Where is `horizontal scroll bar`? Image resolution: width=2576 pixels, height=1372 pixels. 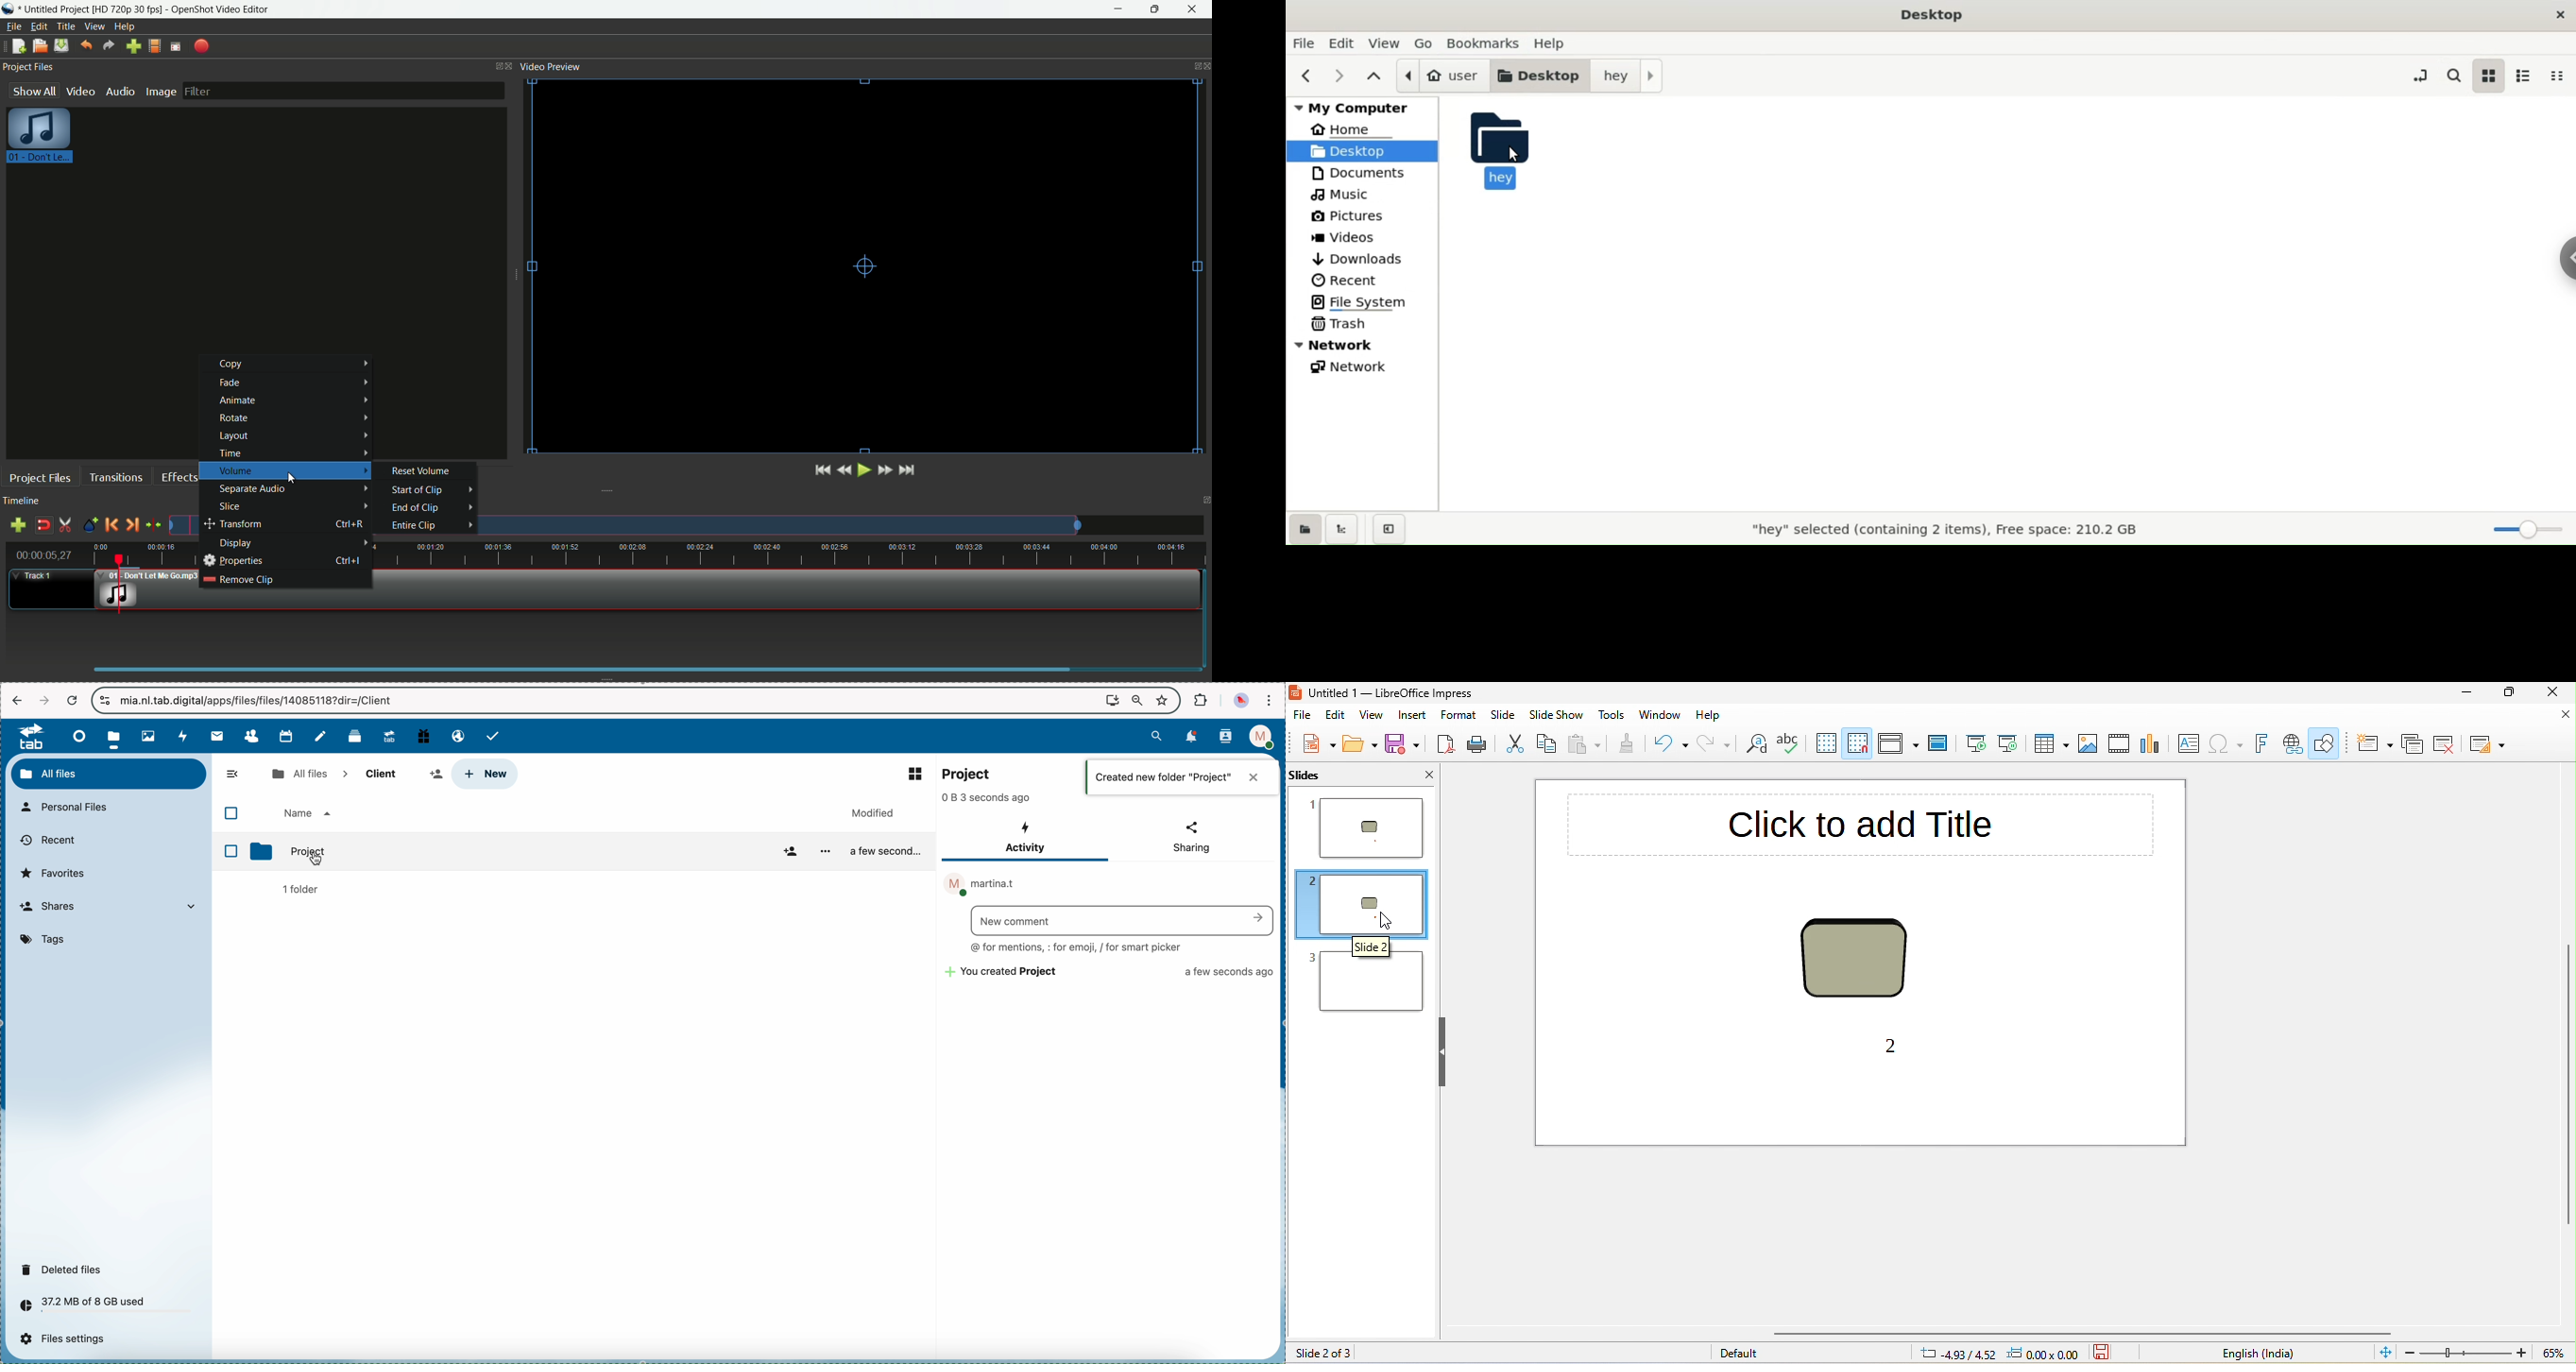 horizontal scroll bar is located at coordinates (2084, 1334).